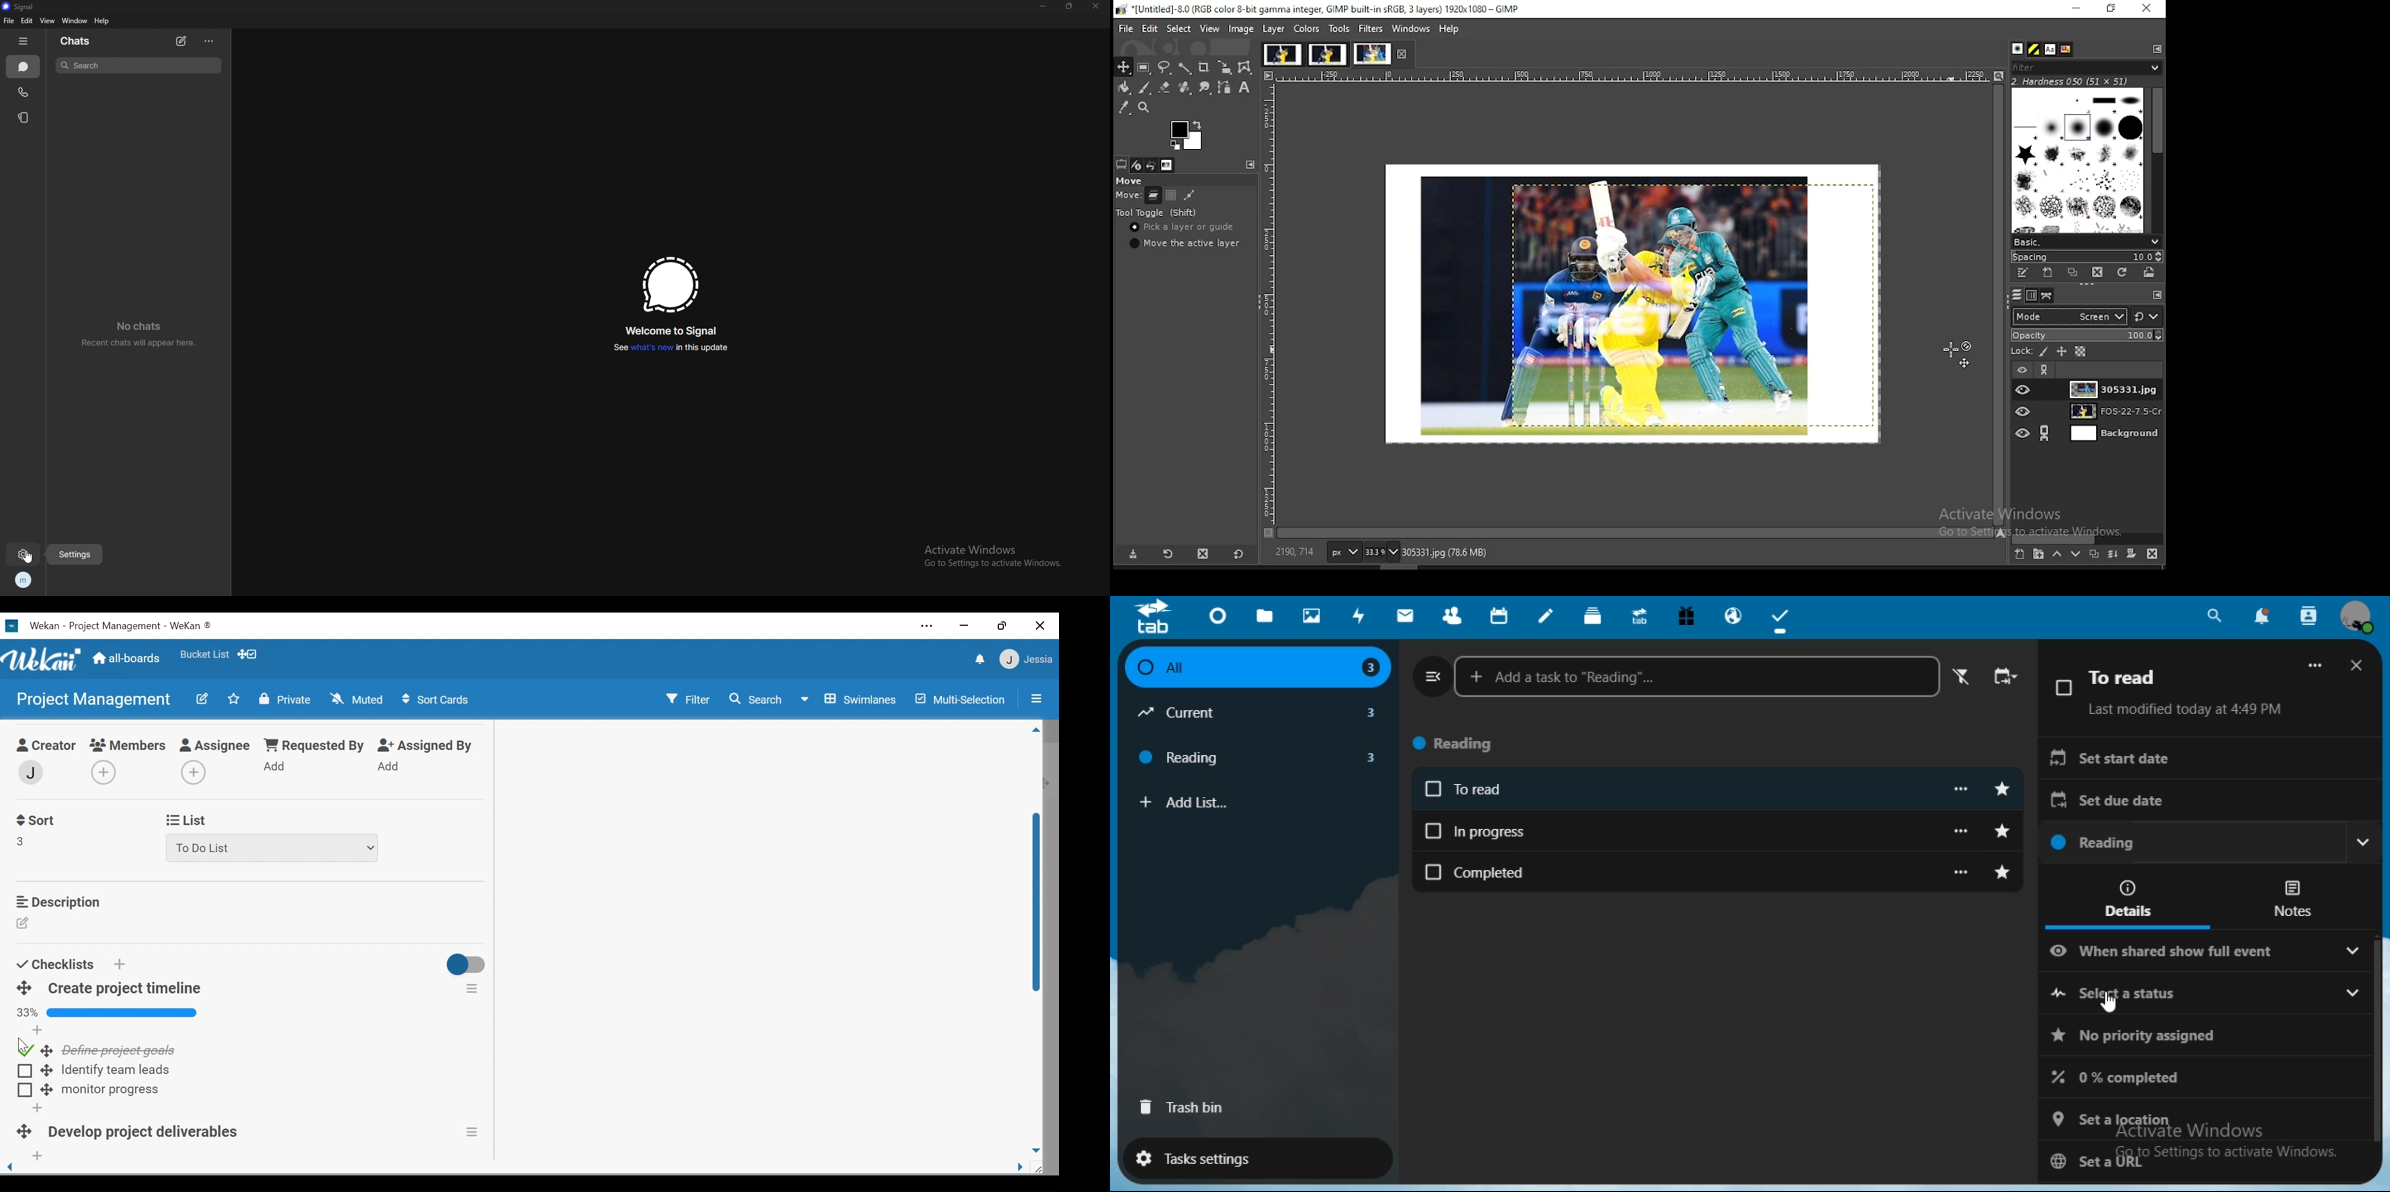 The width and height of the screenshot is (2408, 1204). Describe the element at coordinates (23, 1071) in the screenshot. I see `(un)check` at that location.